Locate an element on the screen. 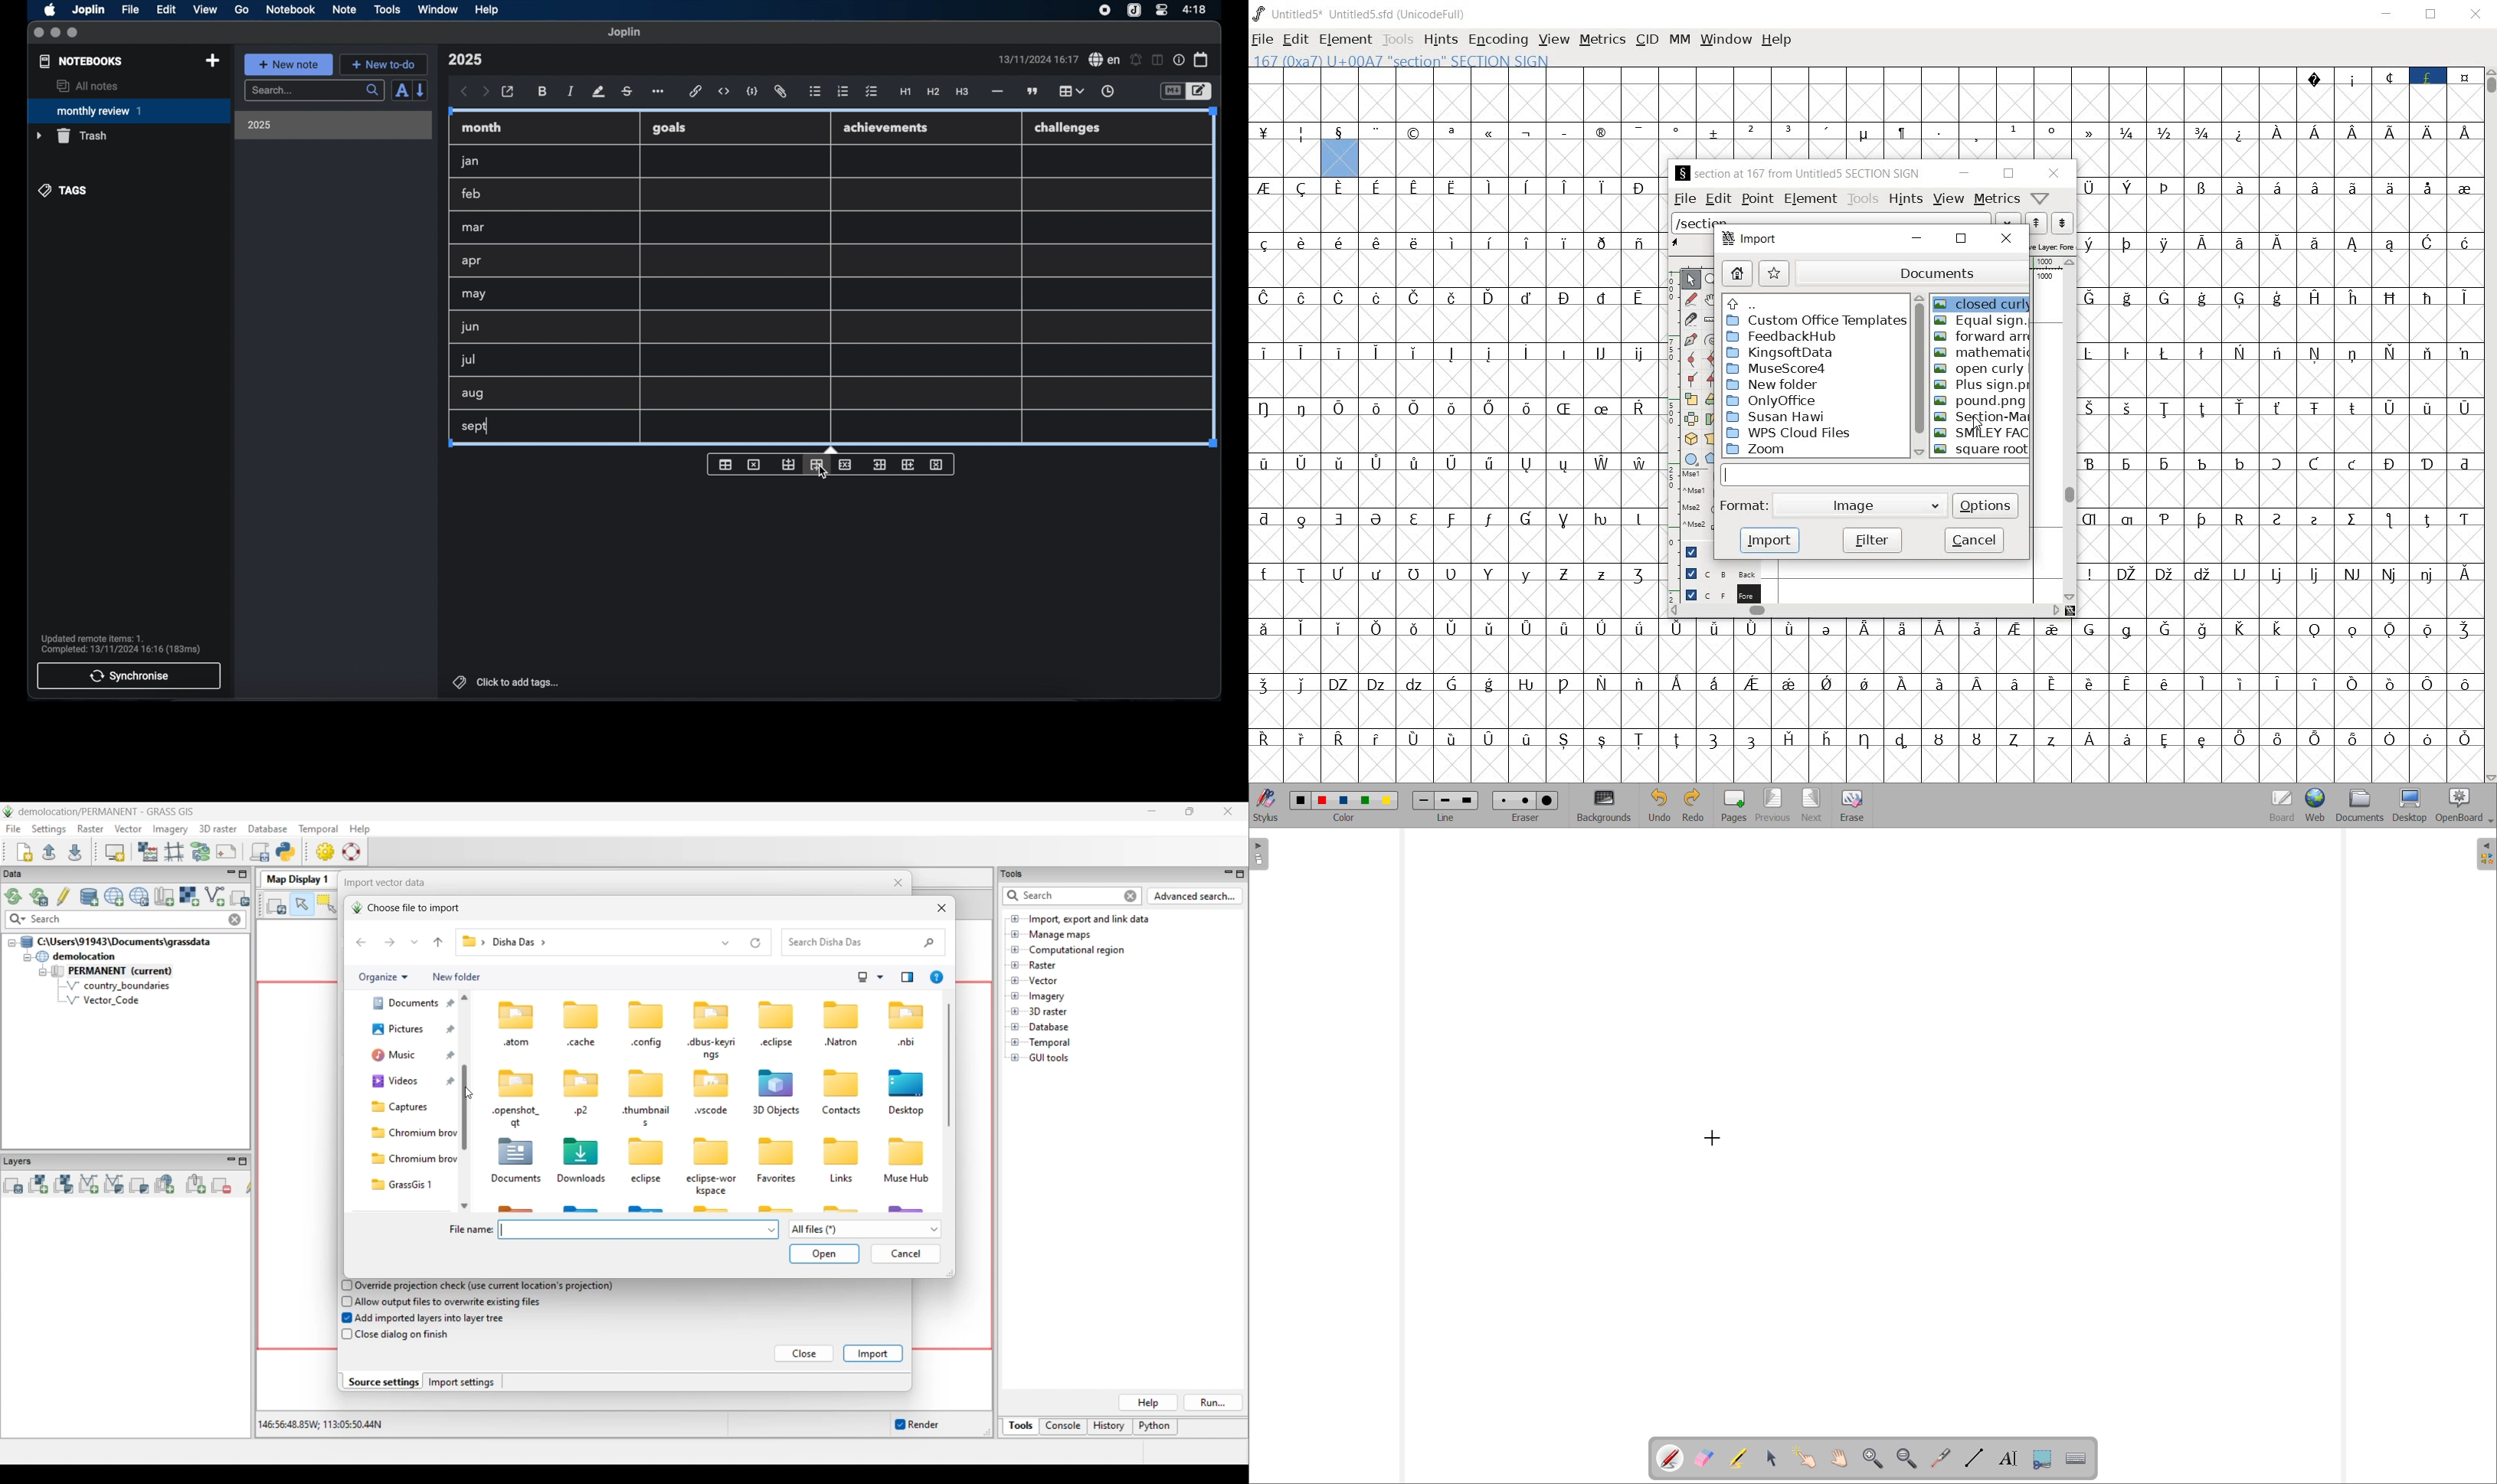 The image size is (2520, 1484). insert column before is located at coordinates (879, 465).